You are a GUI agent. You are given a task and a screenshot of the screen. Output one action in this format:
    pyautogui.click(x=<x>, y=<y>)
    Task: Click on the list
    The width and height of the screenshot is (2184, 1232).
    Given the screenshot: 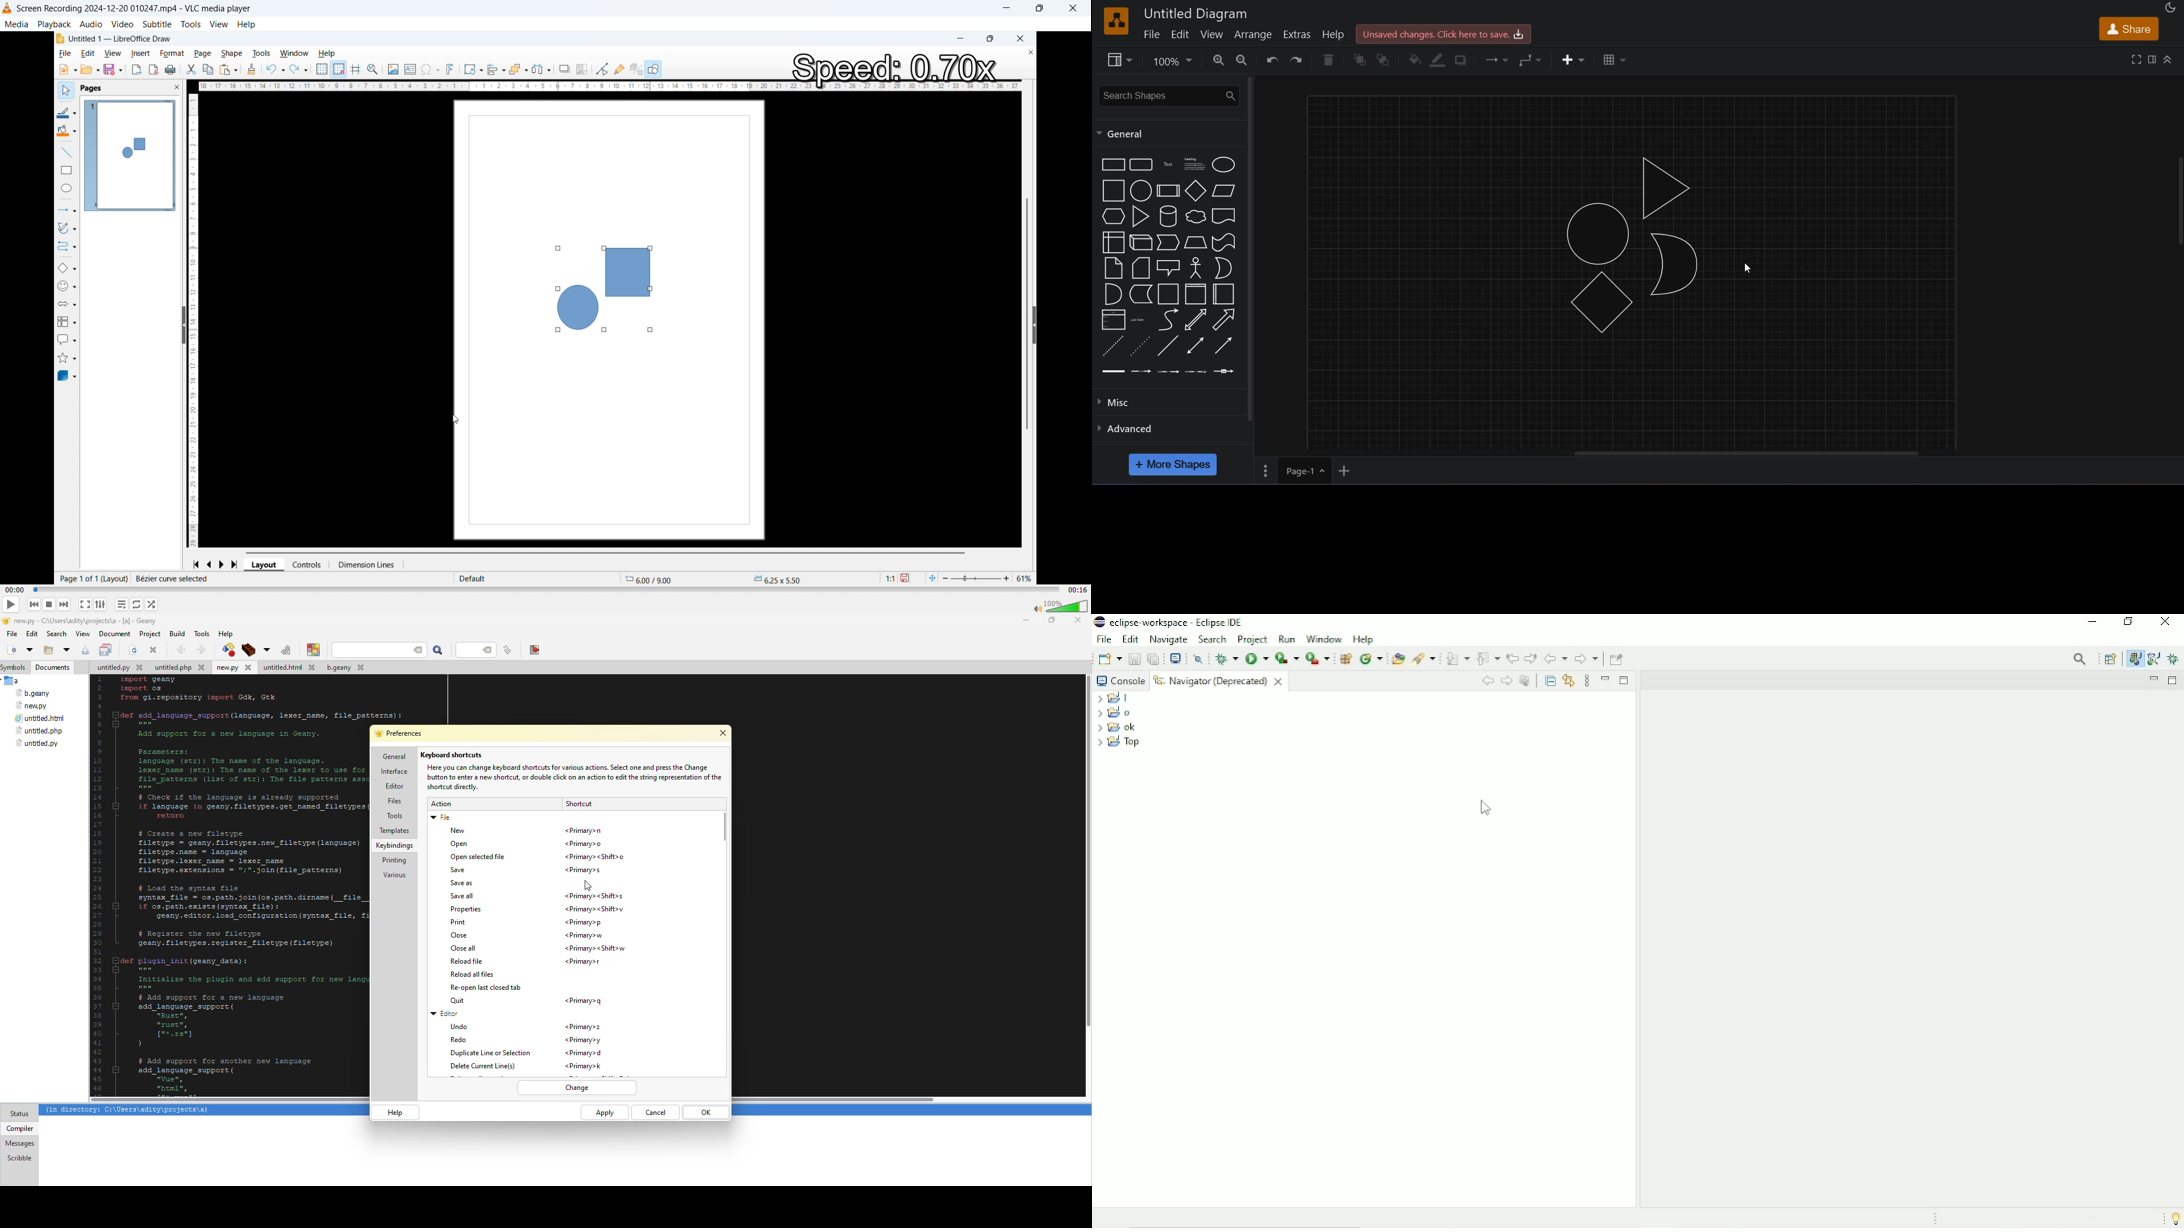 What is the action you would take?
    pyautogui.click(x=1112, y=319)
    